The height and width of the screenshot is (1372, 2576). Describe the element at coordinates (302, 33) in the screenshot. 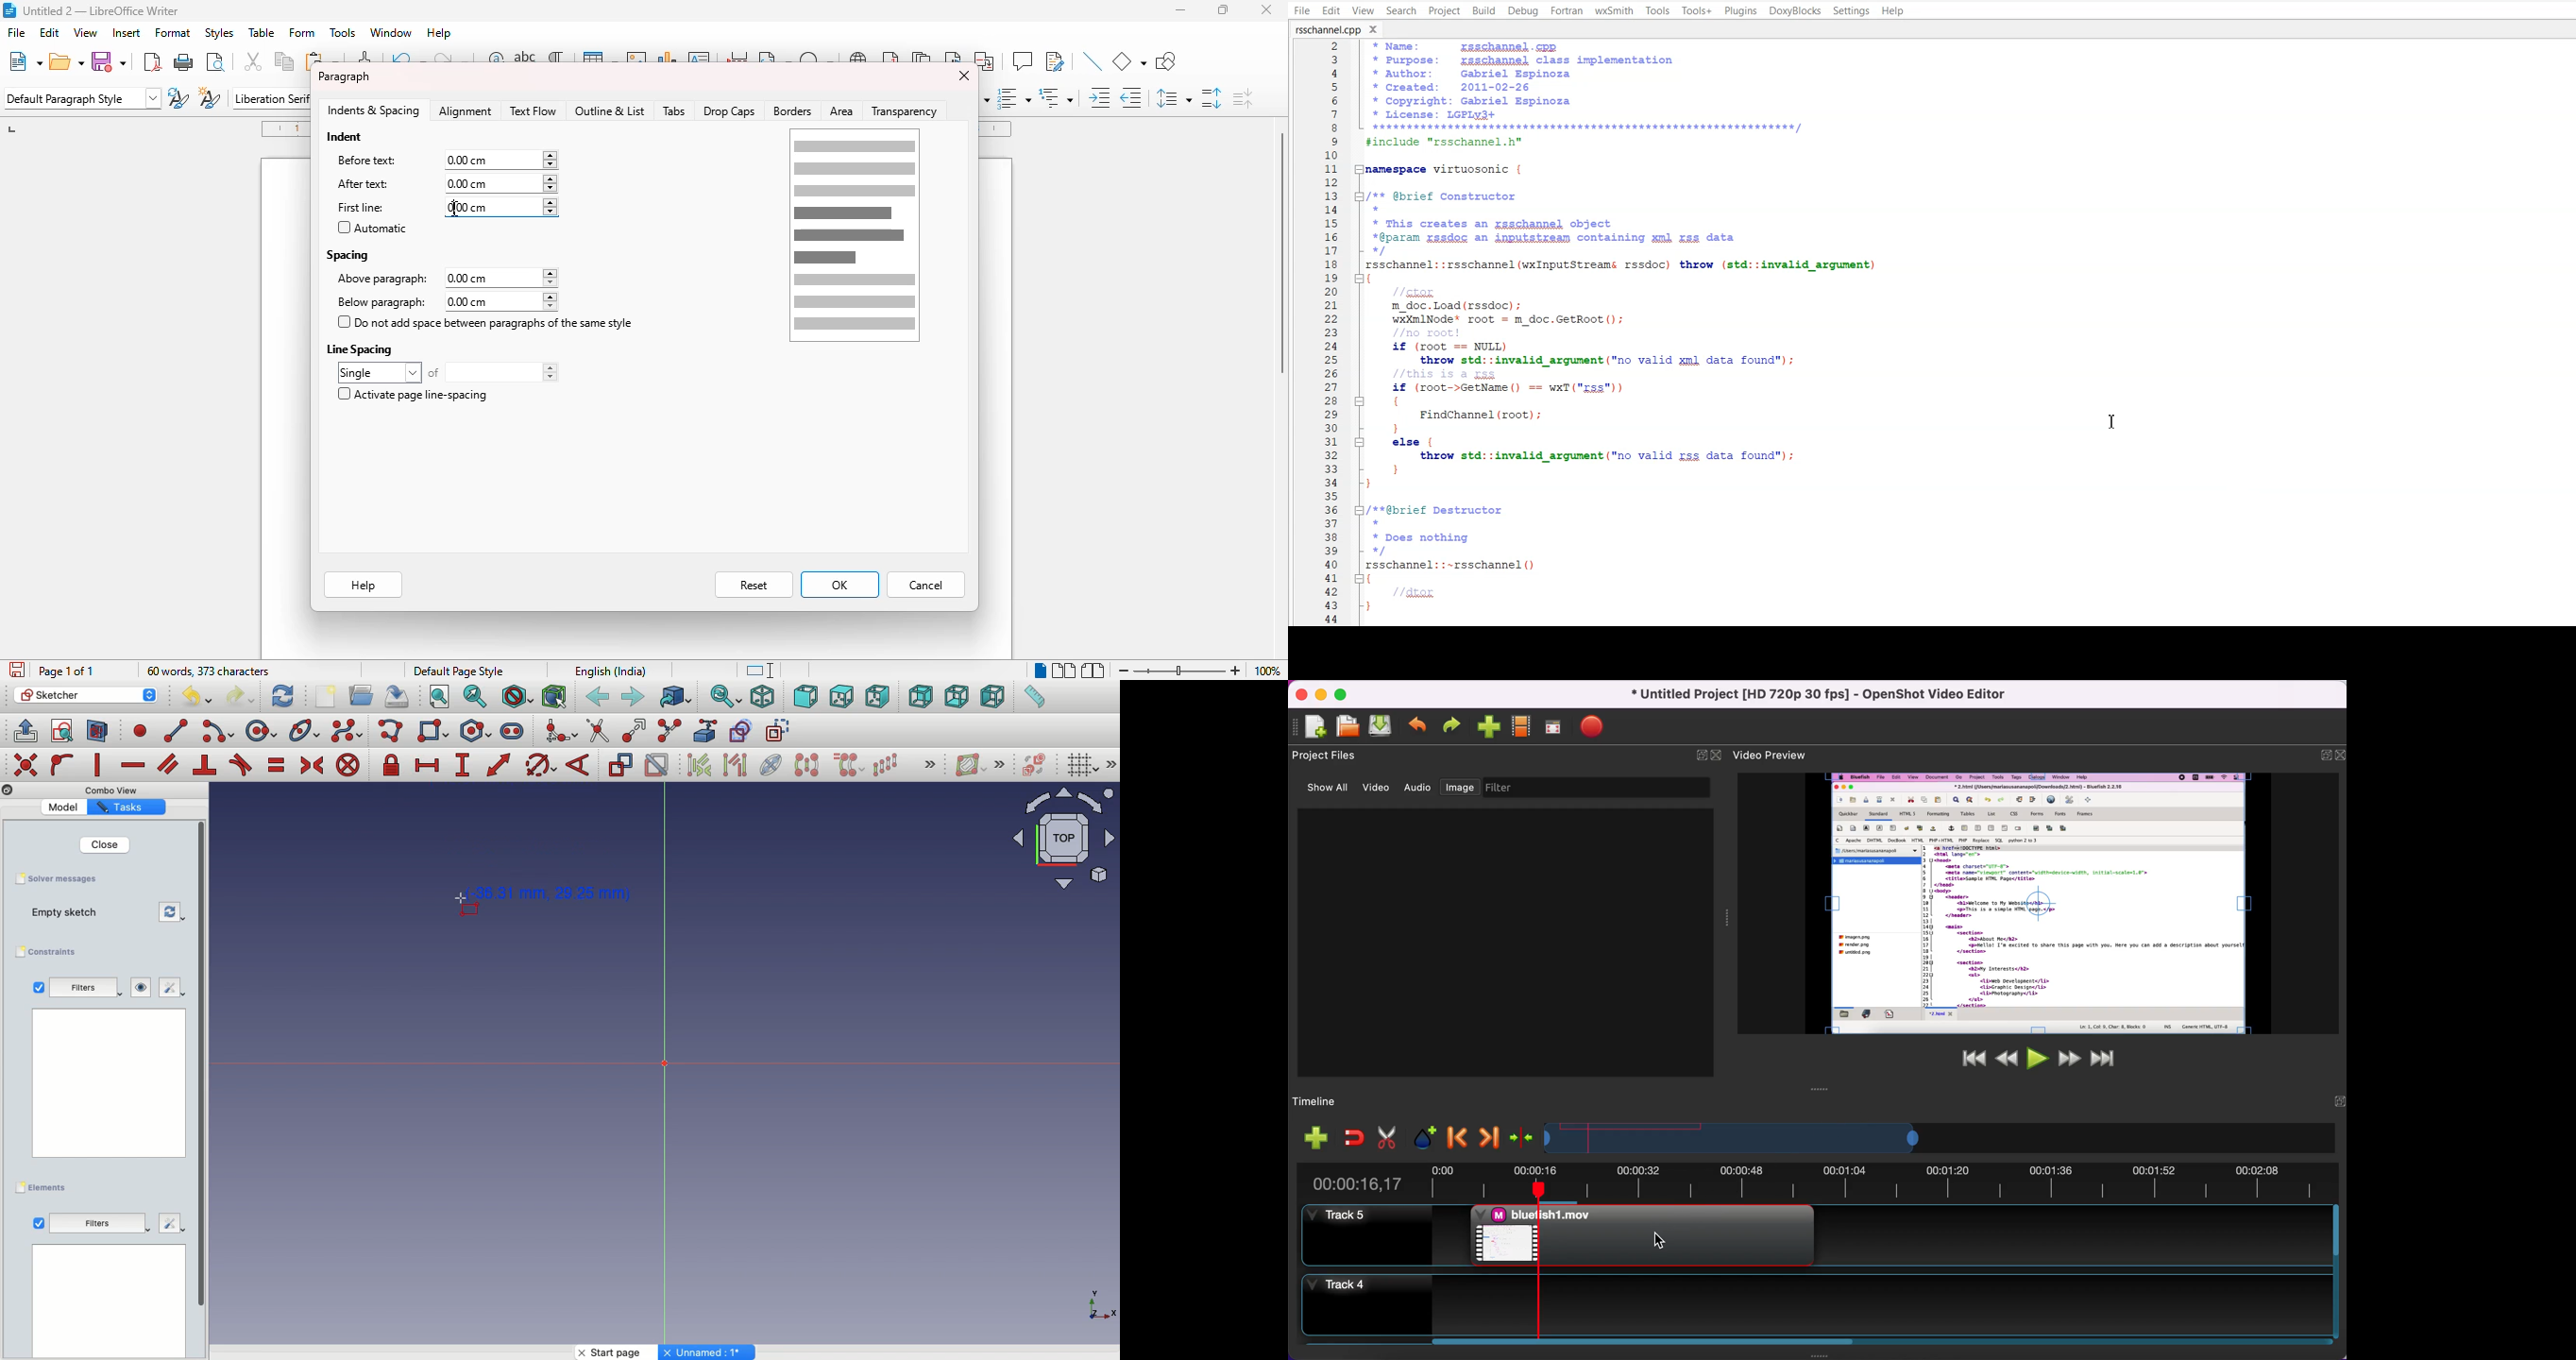

I see `form` at that location.